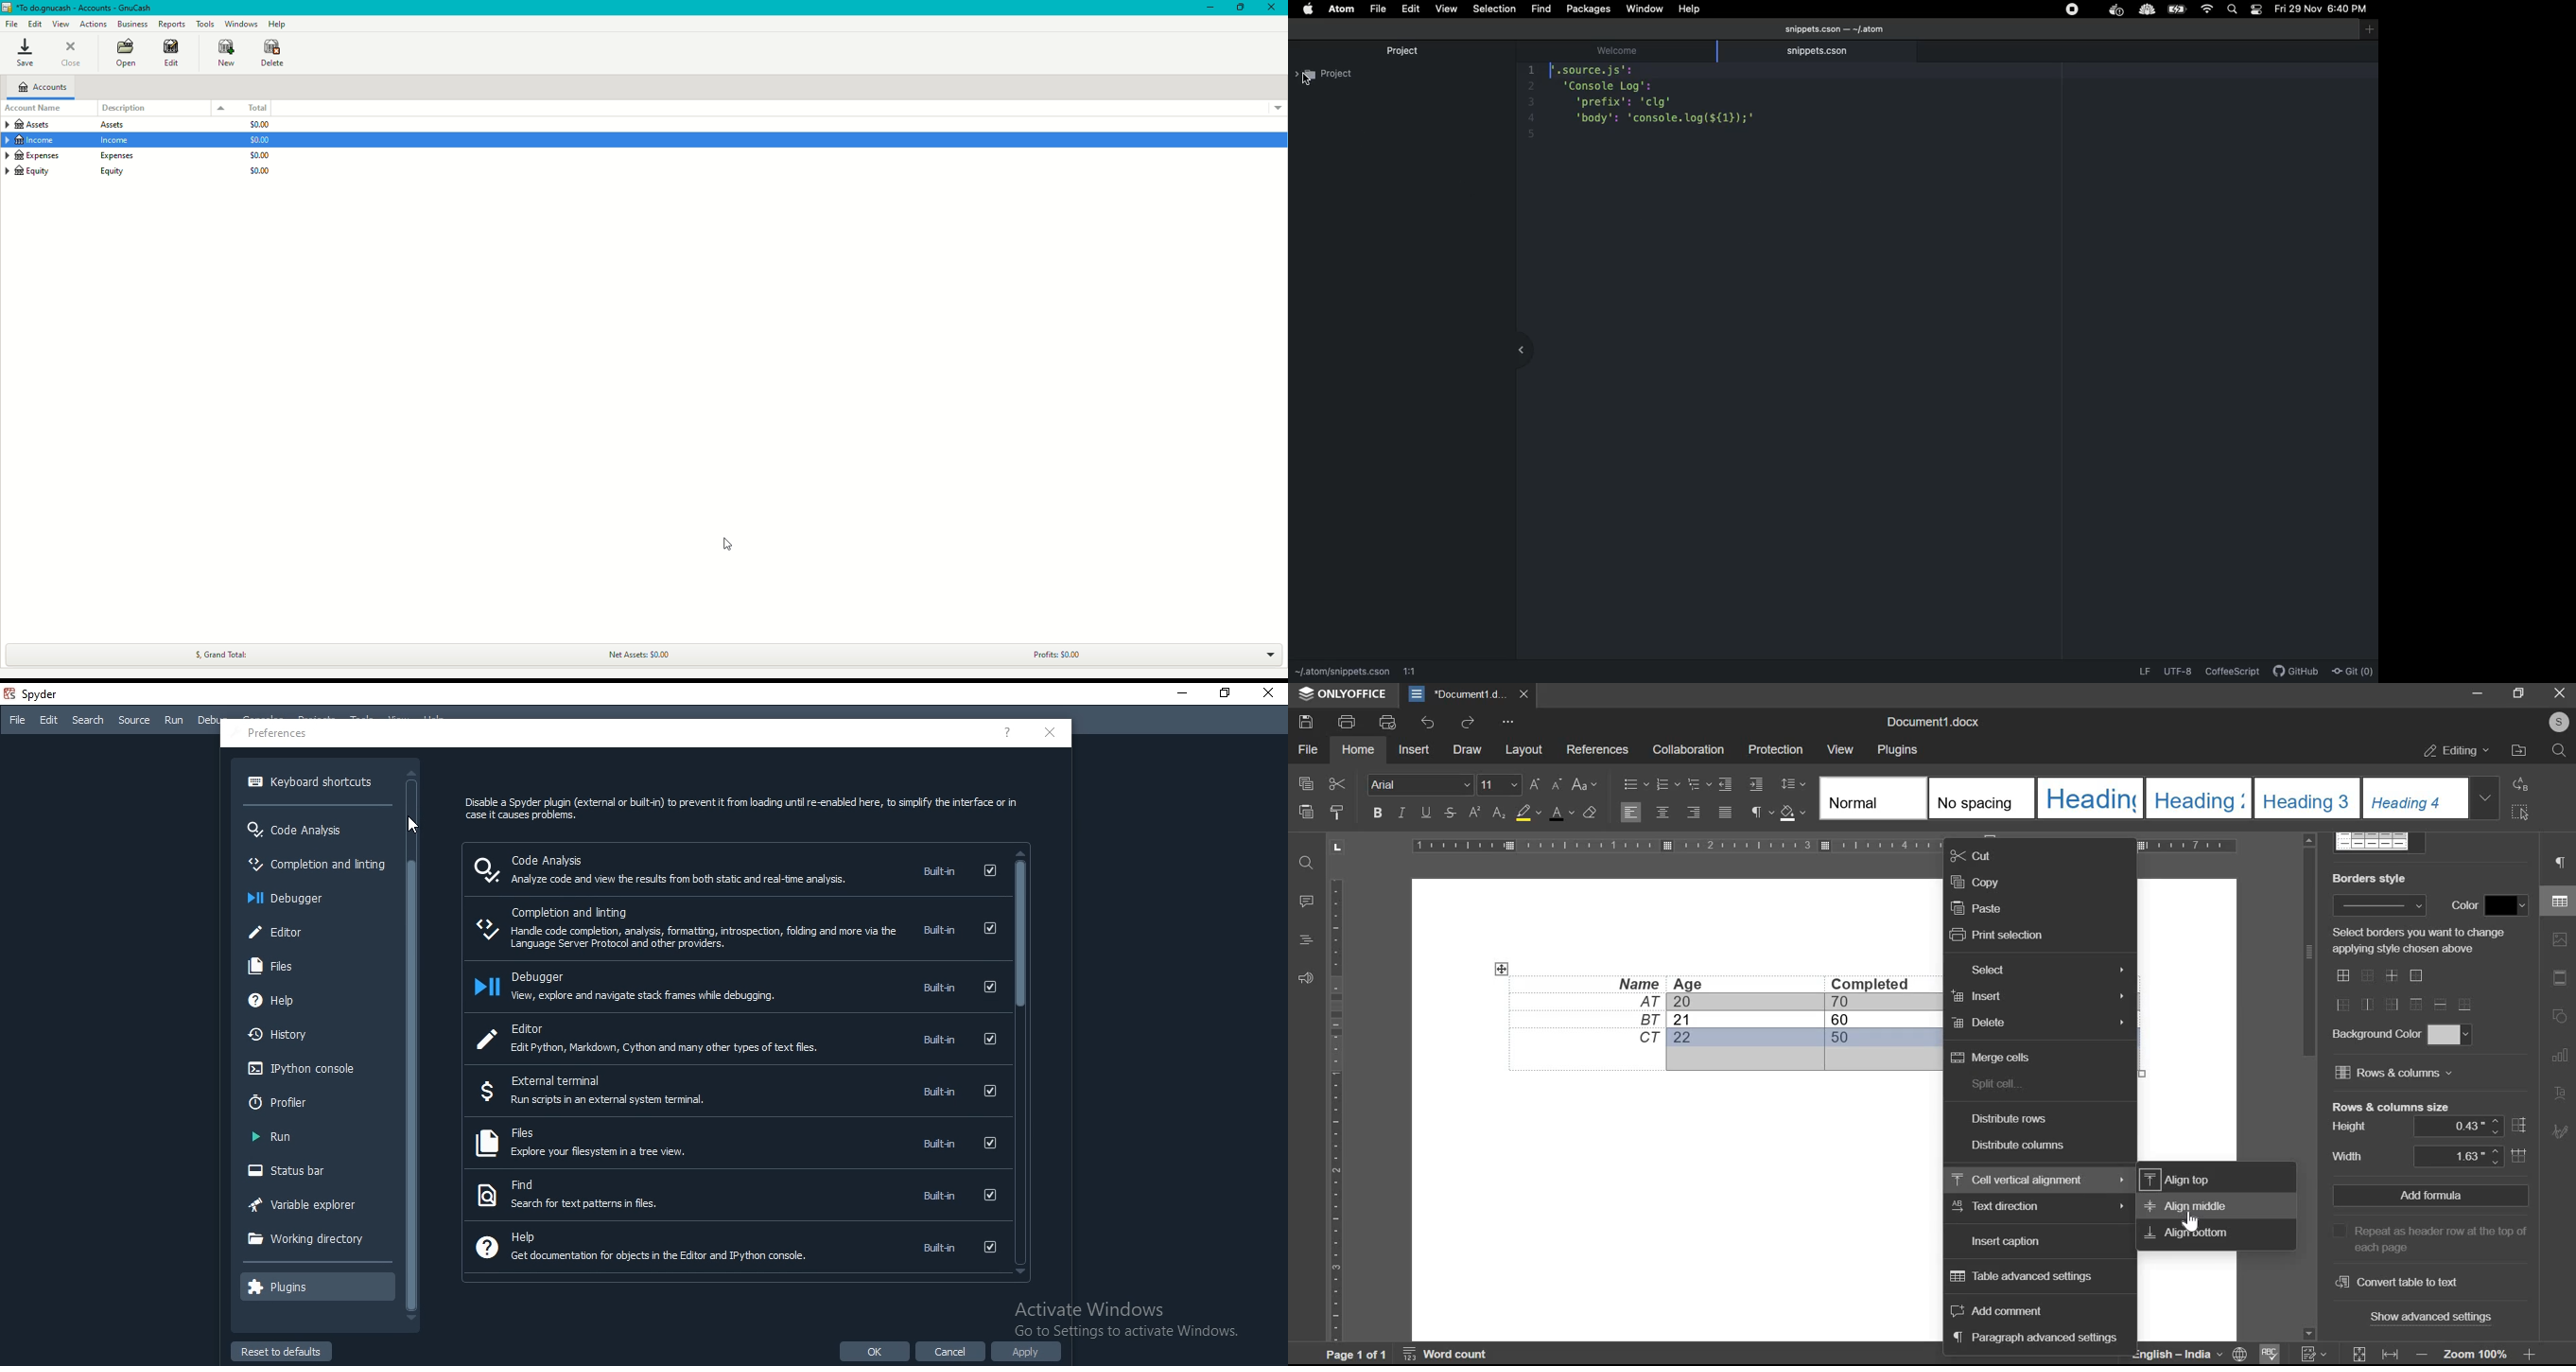 This screenshot has height=1372, width=2576. What do you see at coordinates (876, 1353) in the screenshot?
I see `ok` at bounding box center [876, 1353].